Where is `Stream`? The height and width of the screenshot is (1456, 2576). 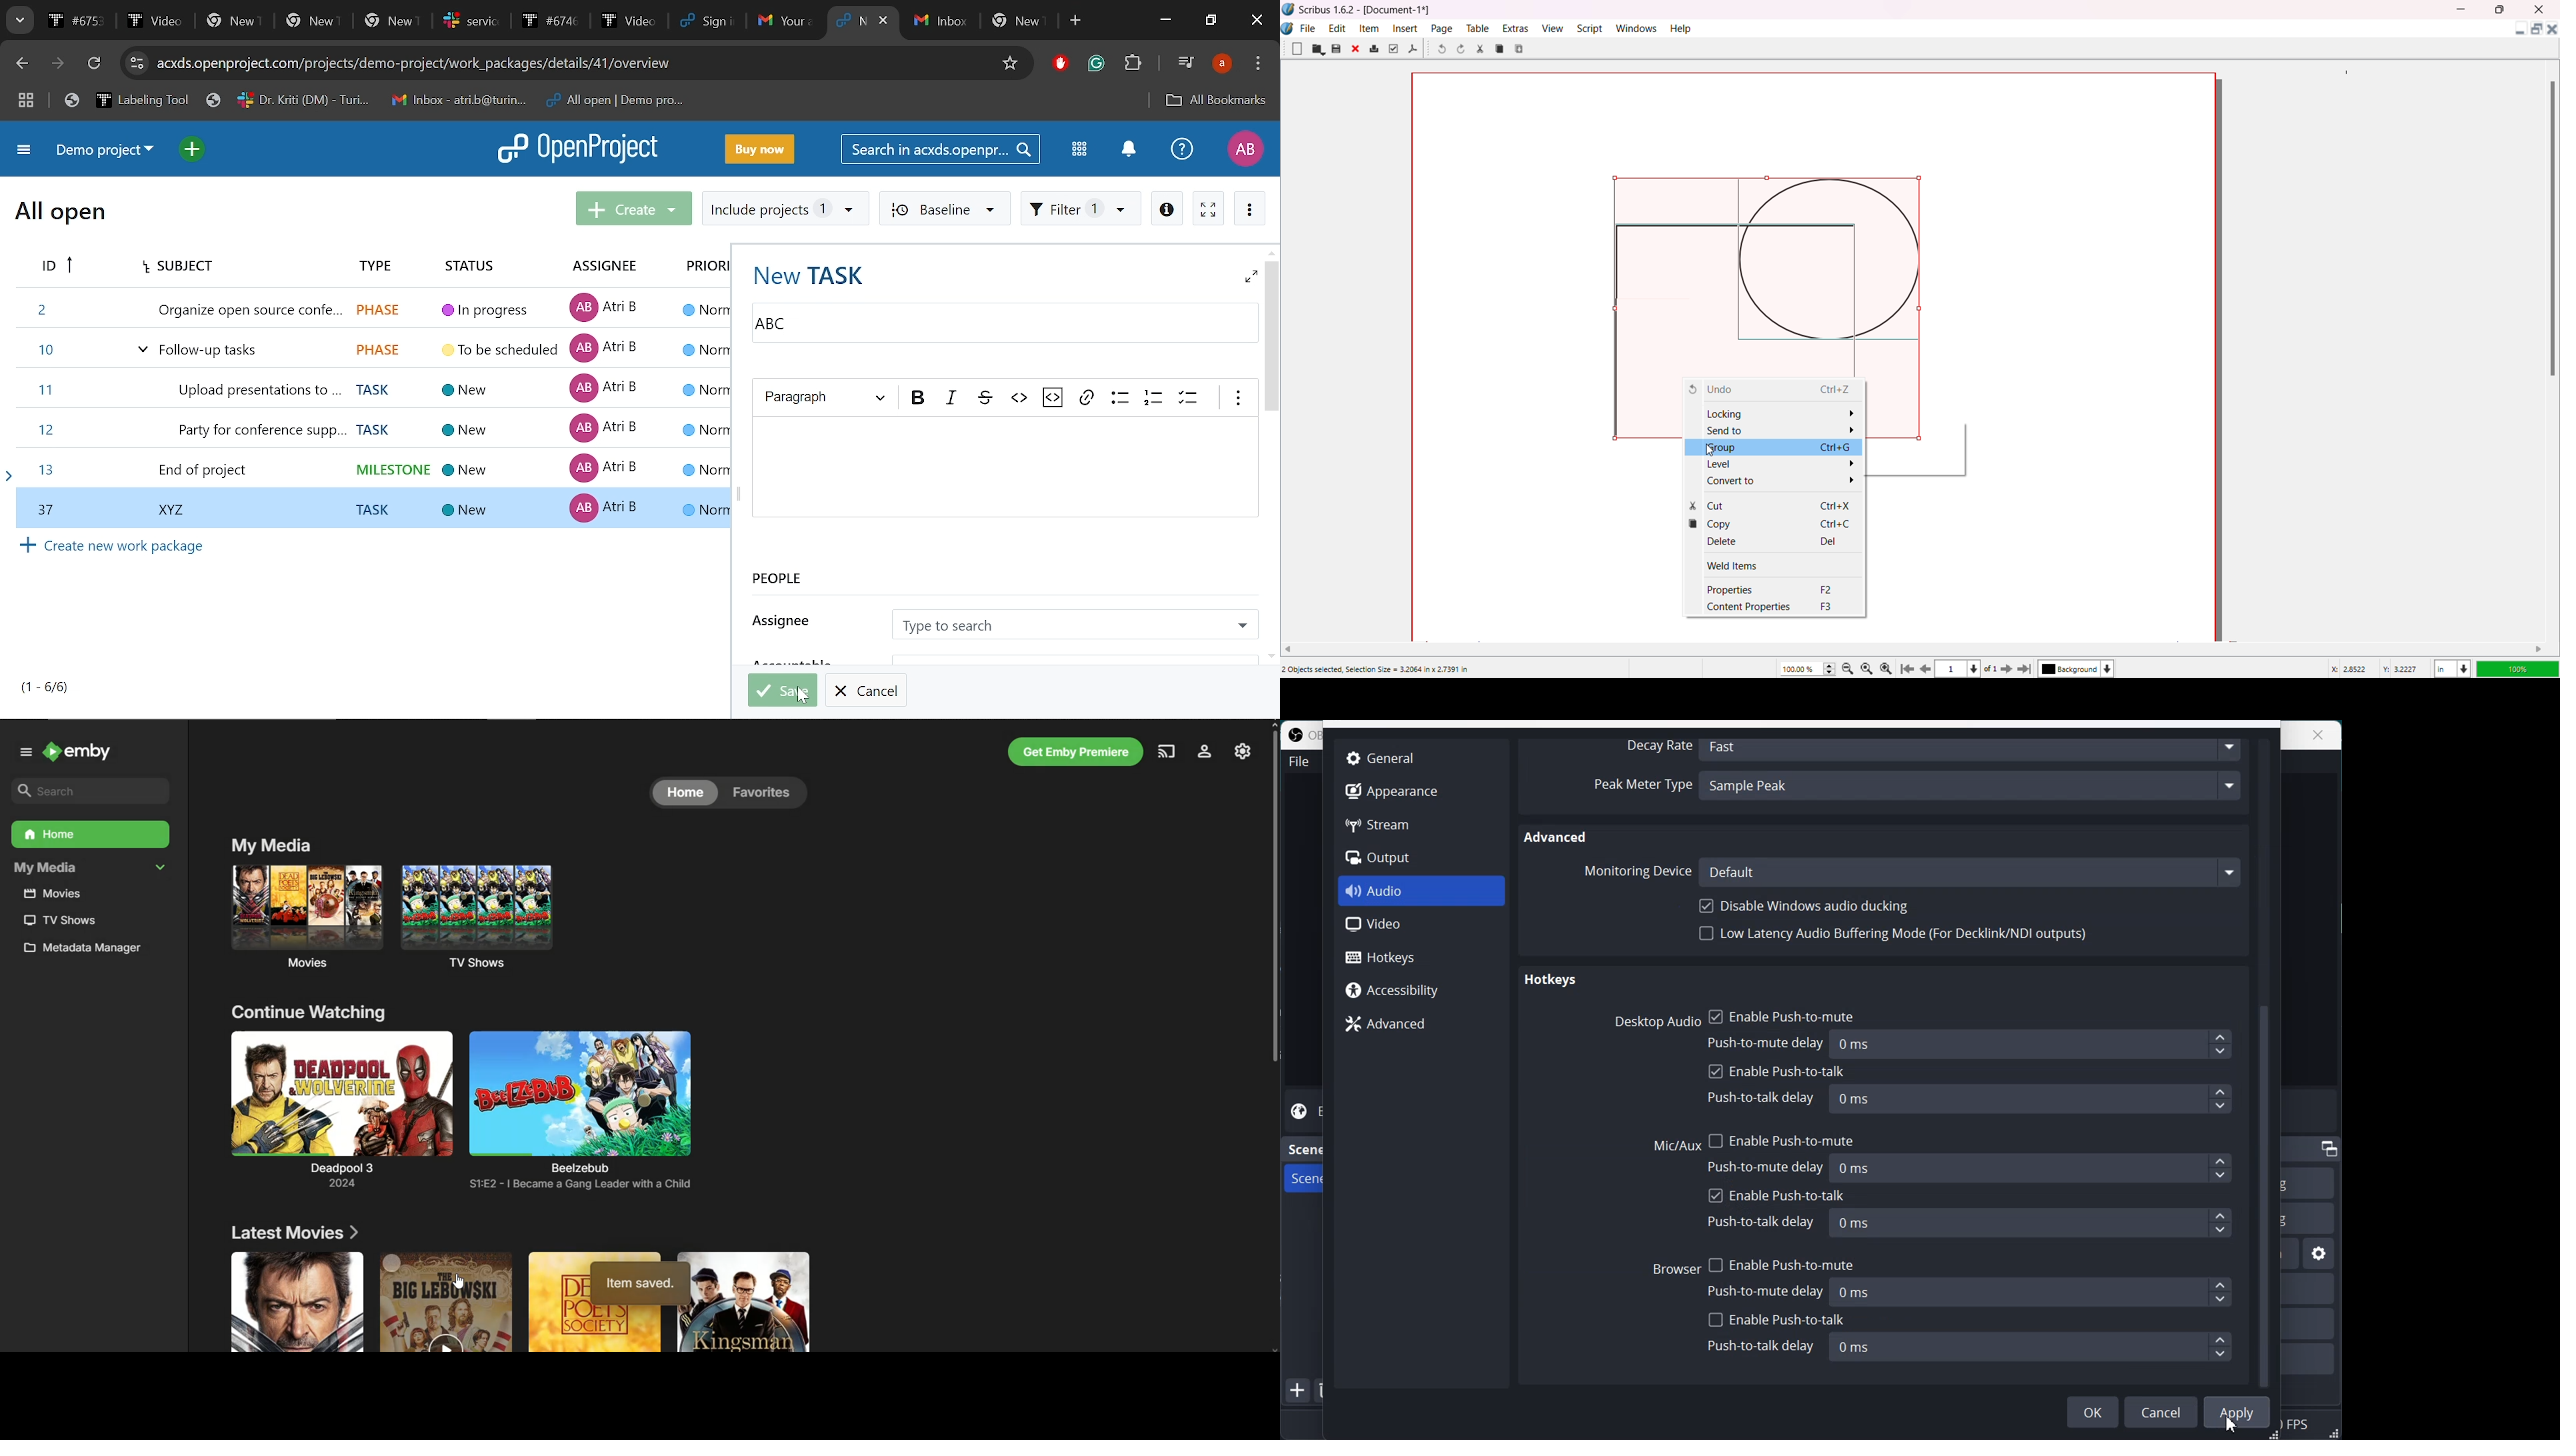 Stream is located at coordinates (1391, 824).